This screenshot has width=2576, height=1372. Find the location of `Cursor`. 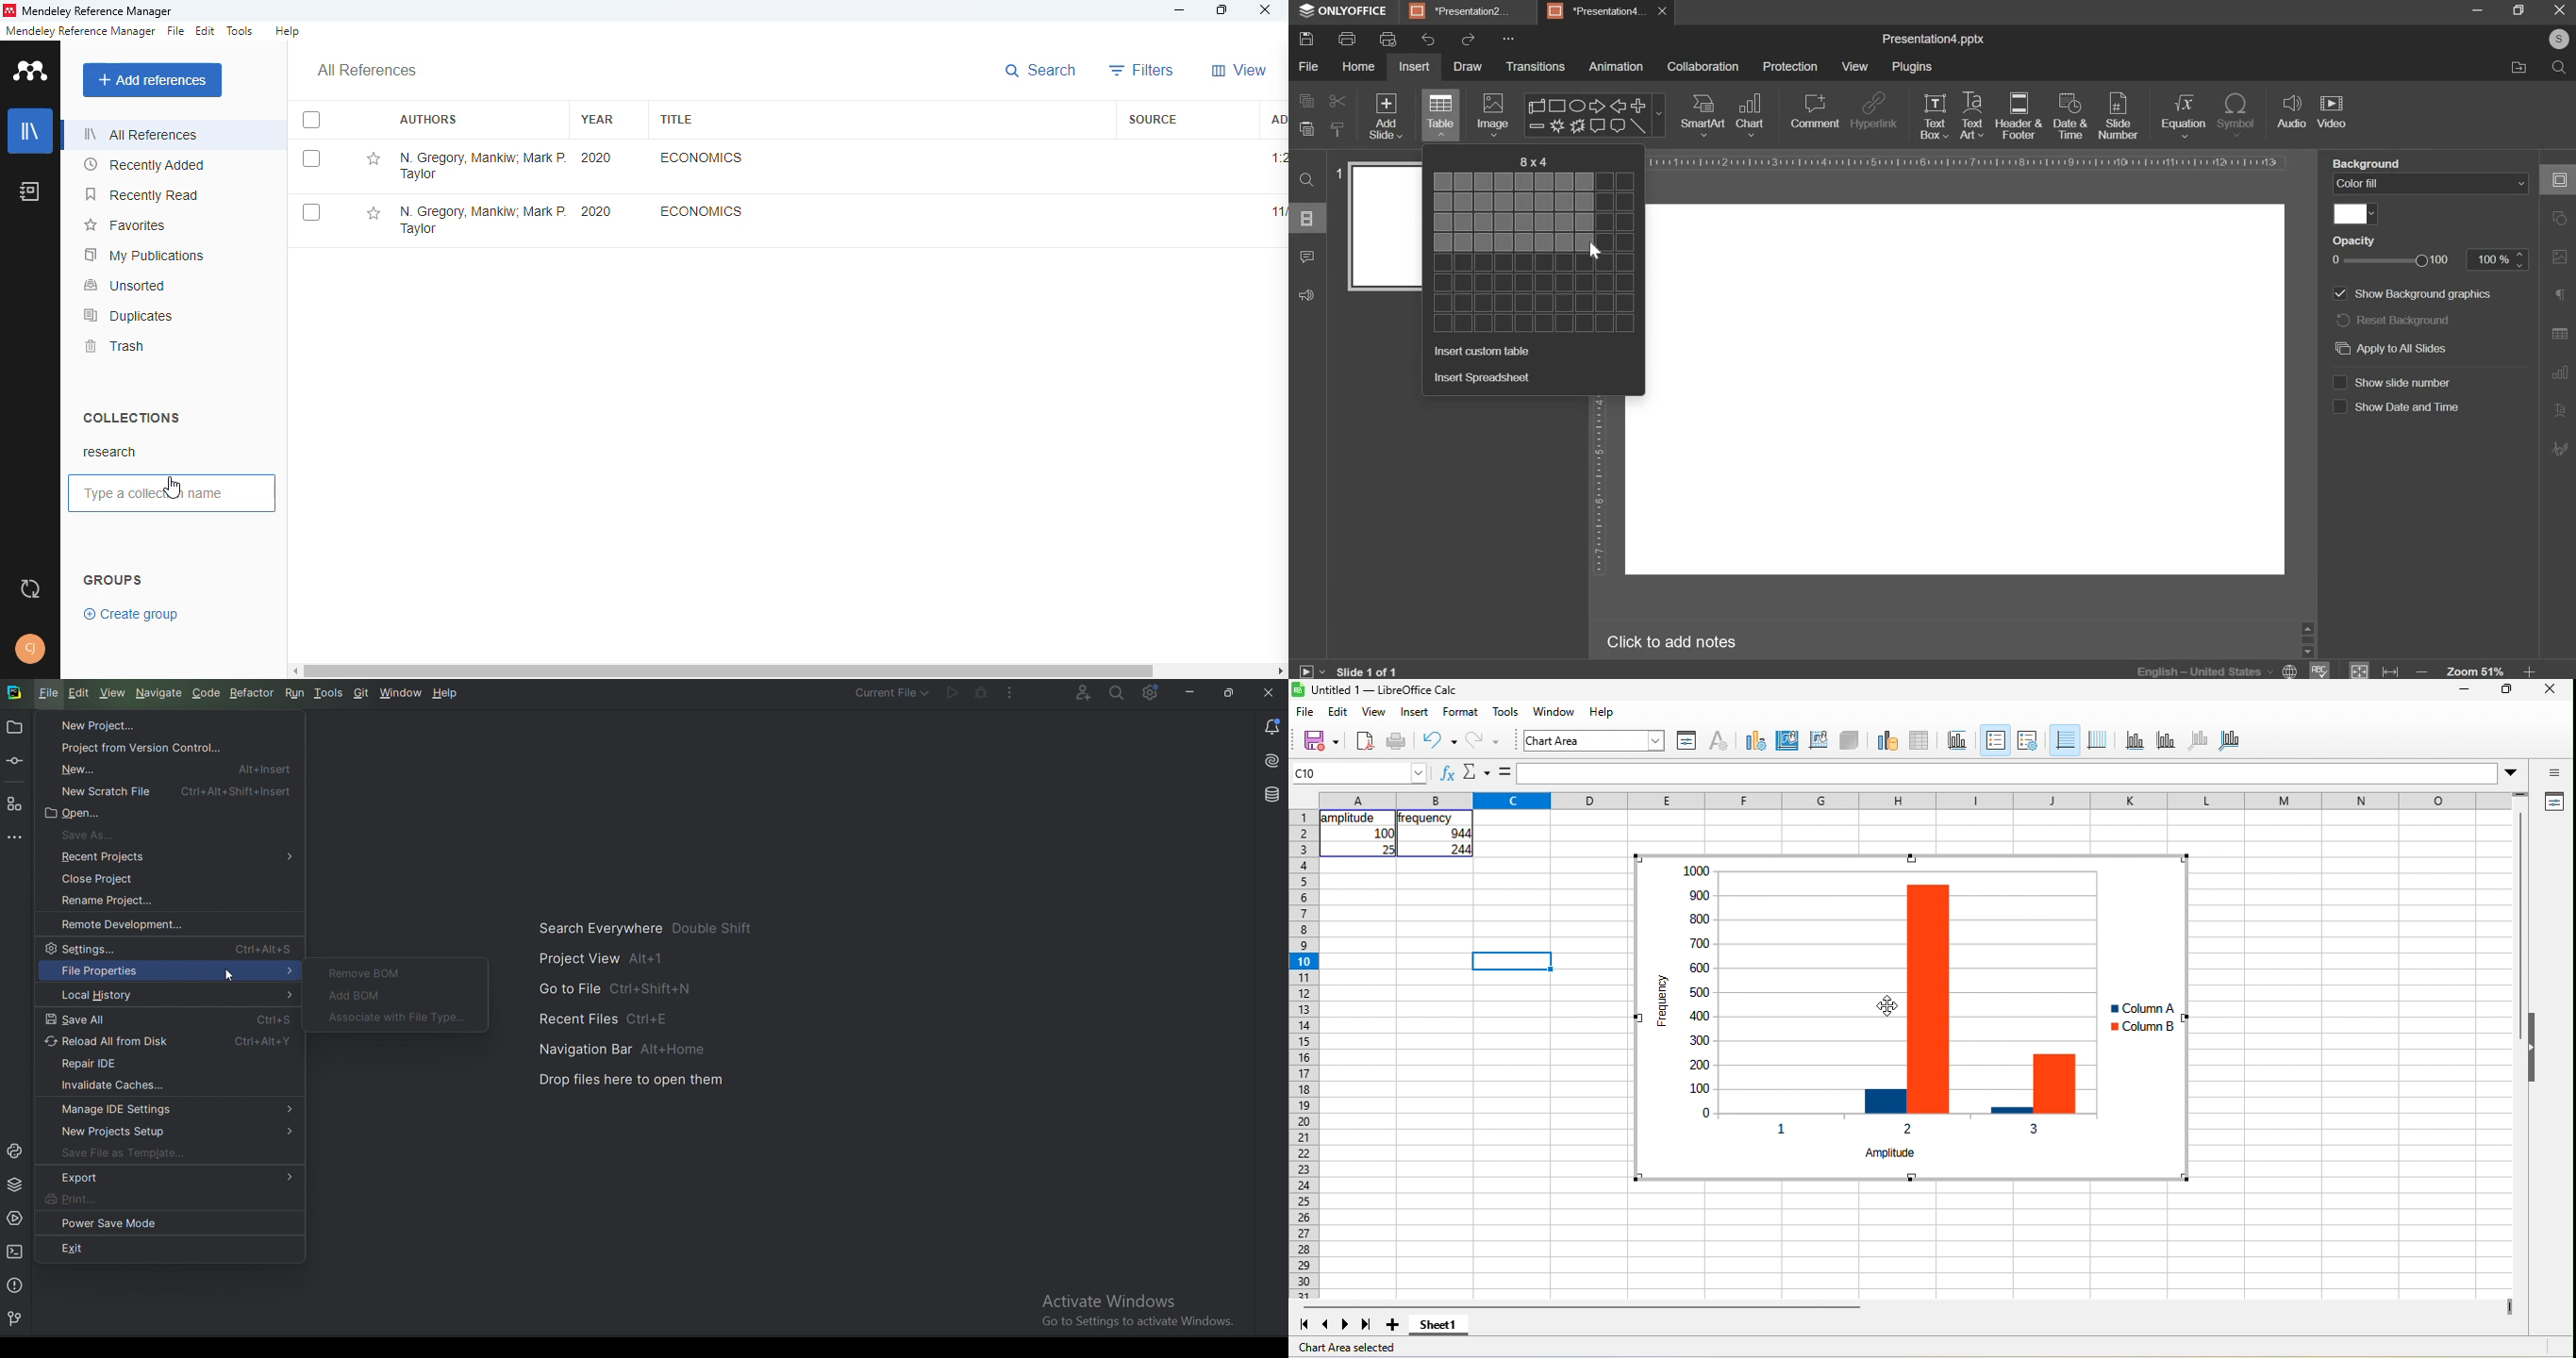

Cursor is located at coordinates (1888, 1006).